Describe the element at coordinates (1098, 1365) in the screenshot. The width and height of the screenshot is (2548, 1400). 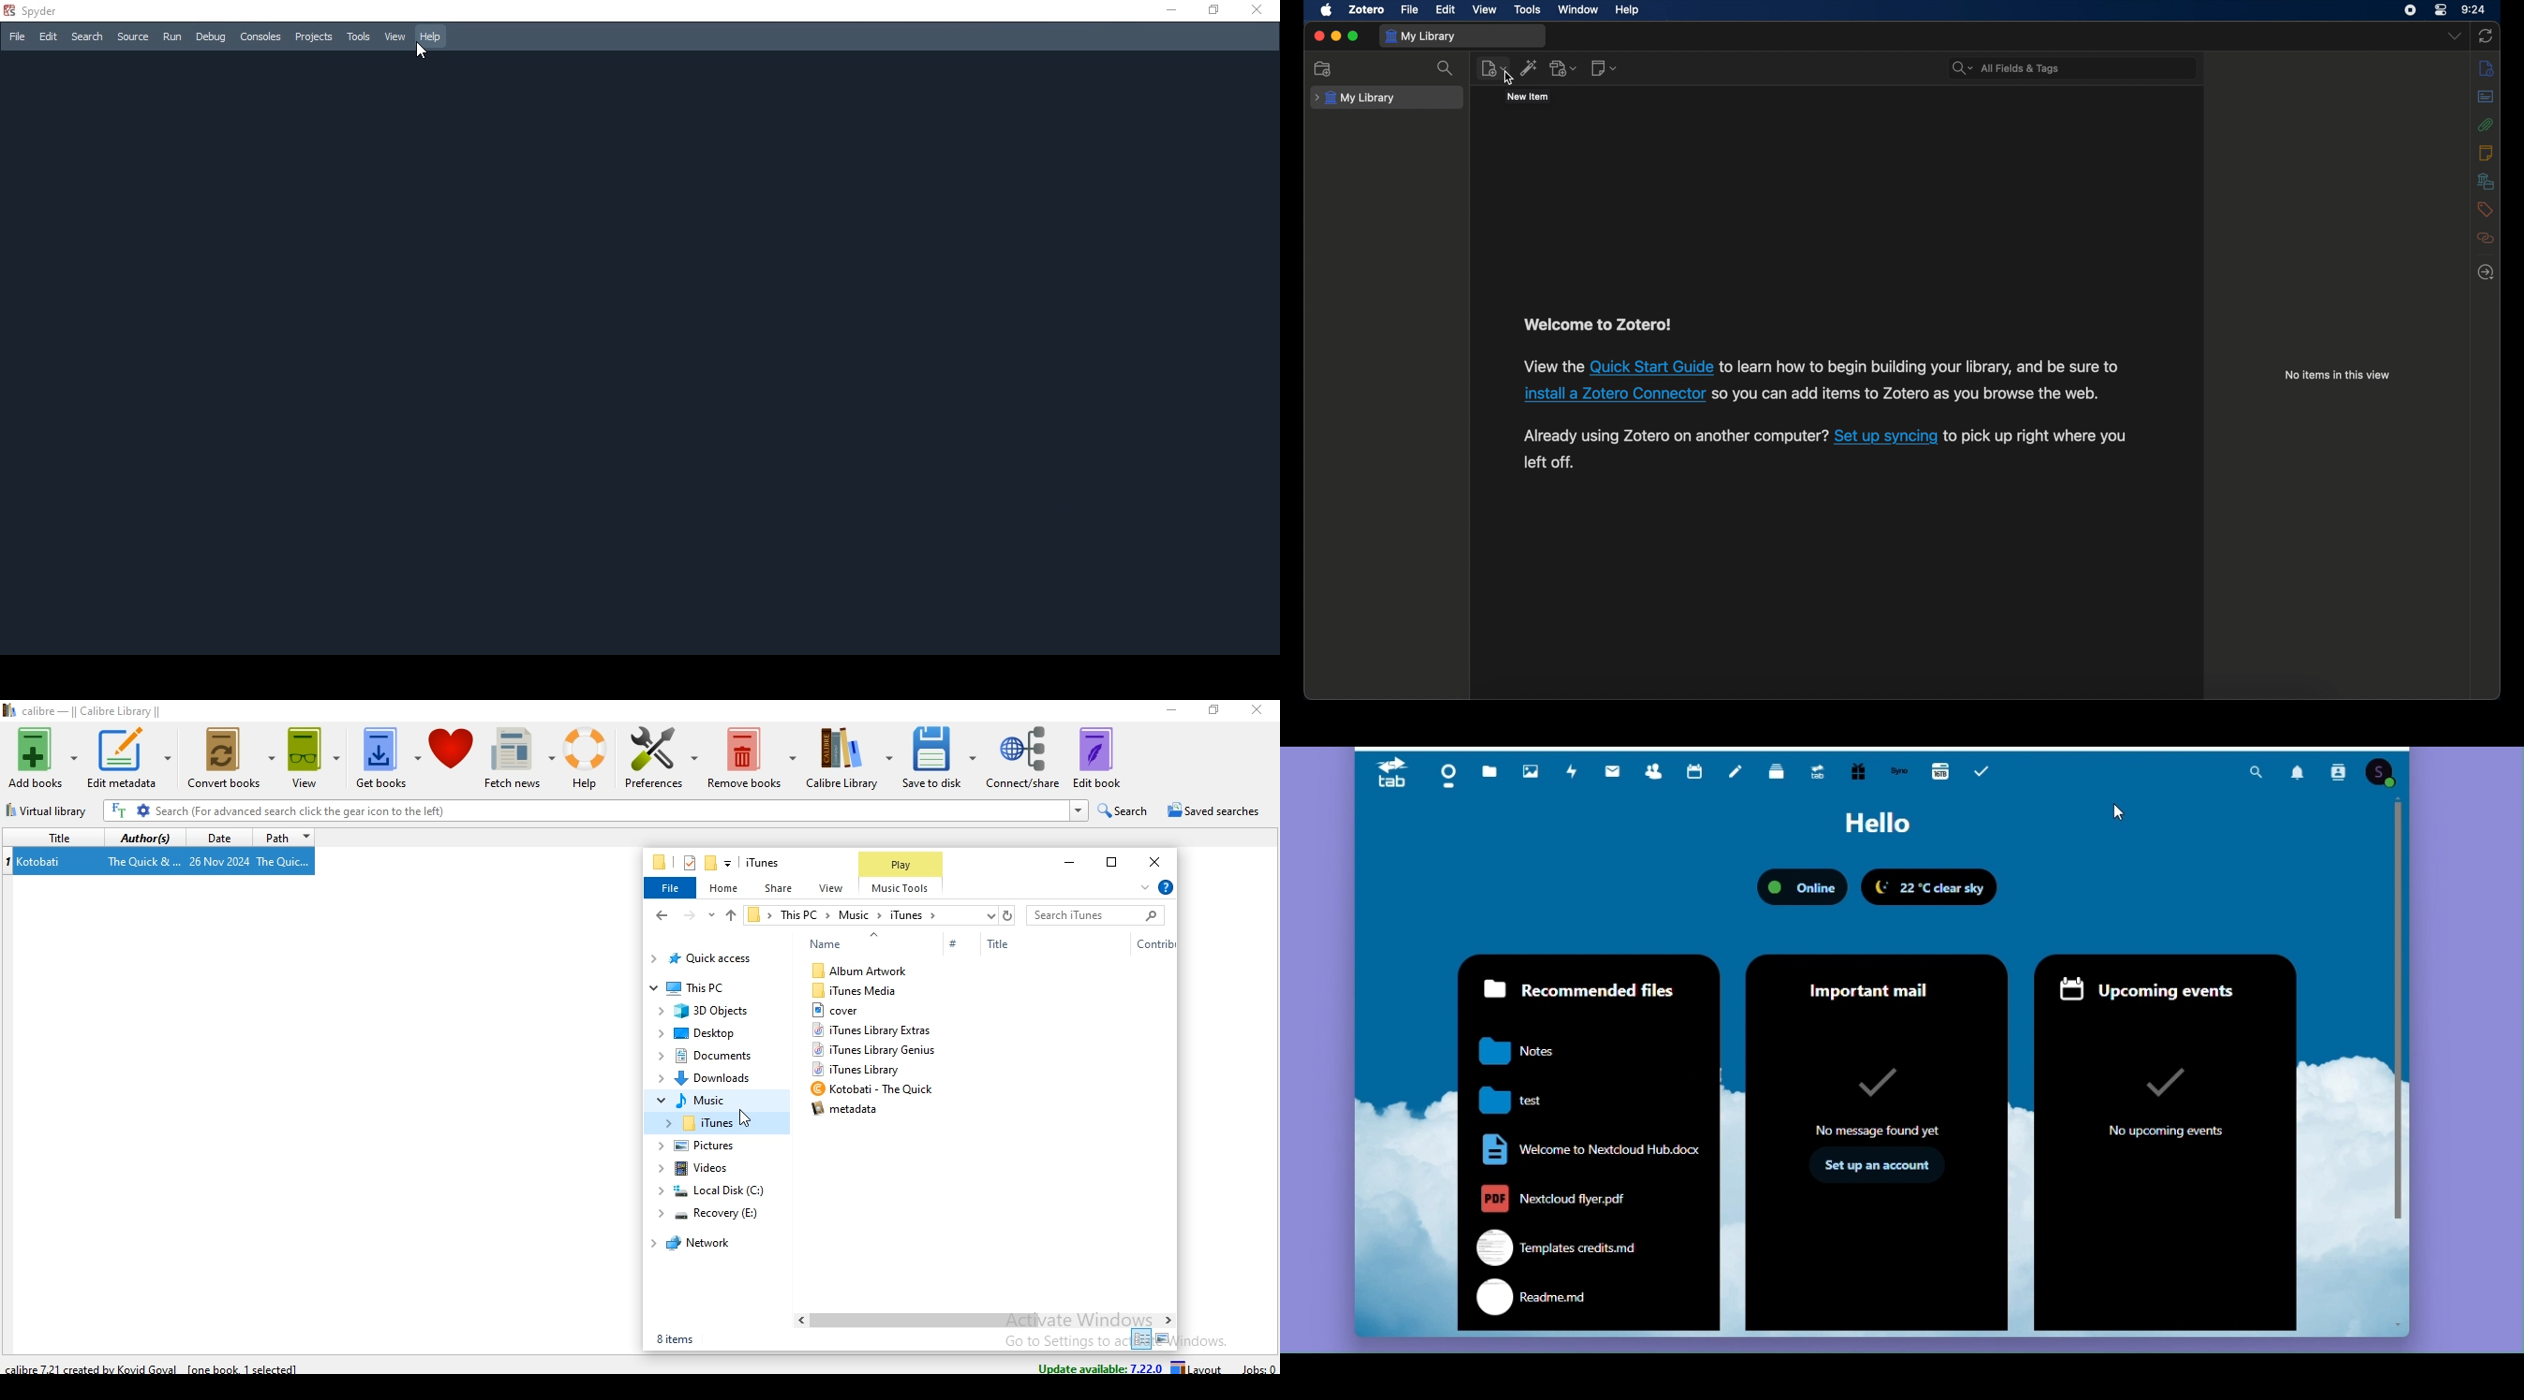
I see `update available: 7.22.0` at that location.